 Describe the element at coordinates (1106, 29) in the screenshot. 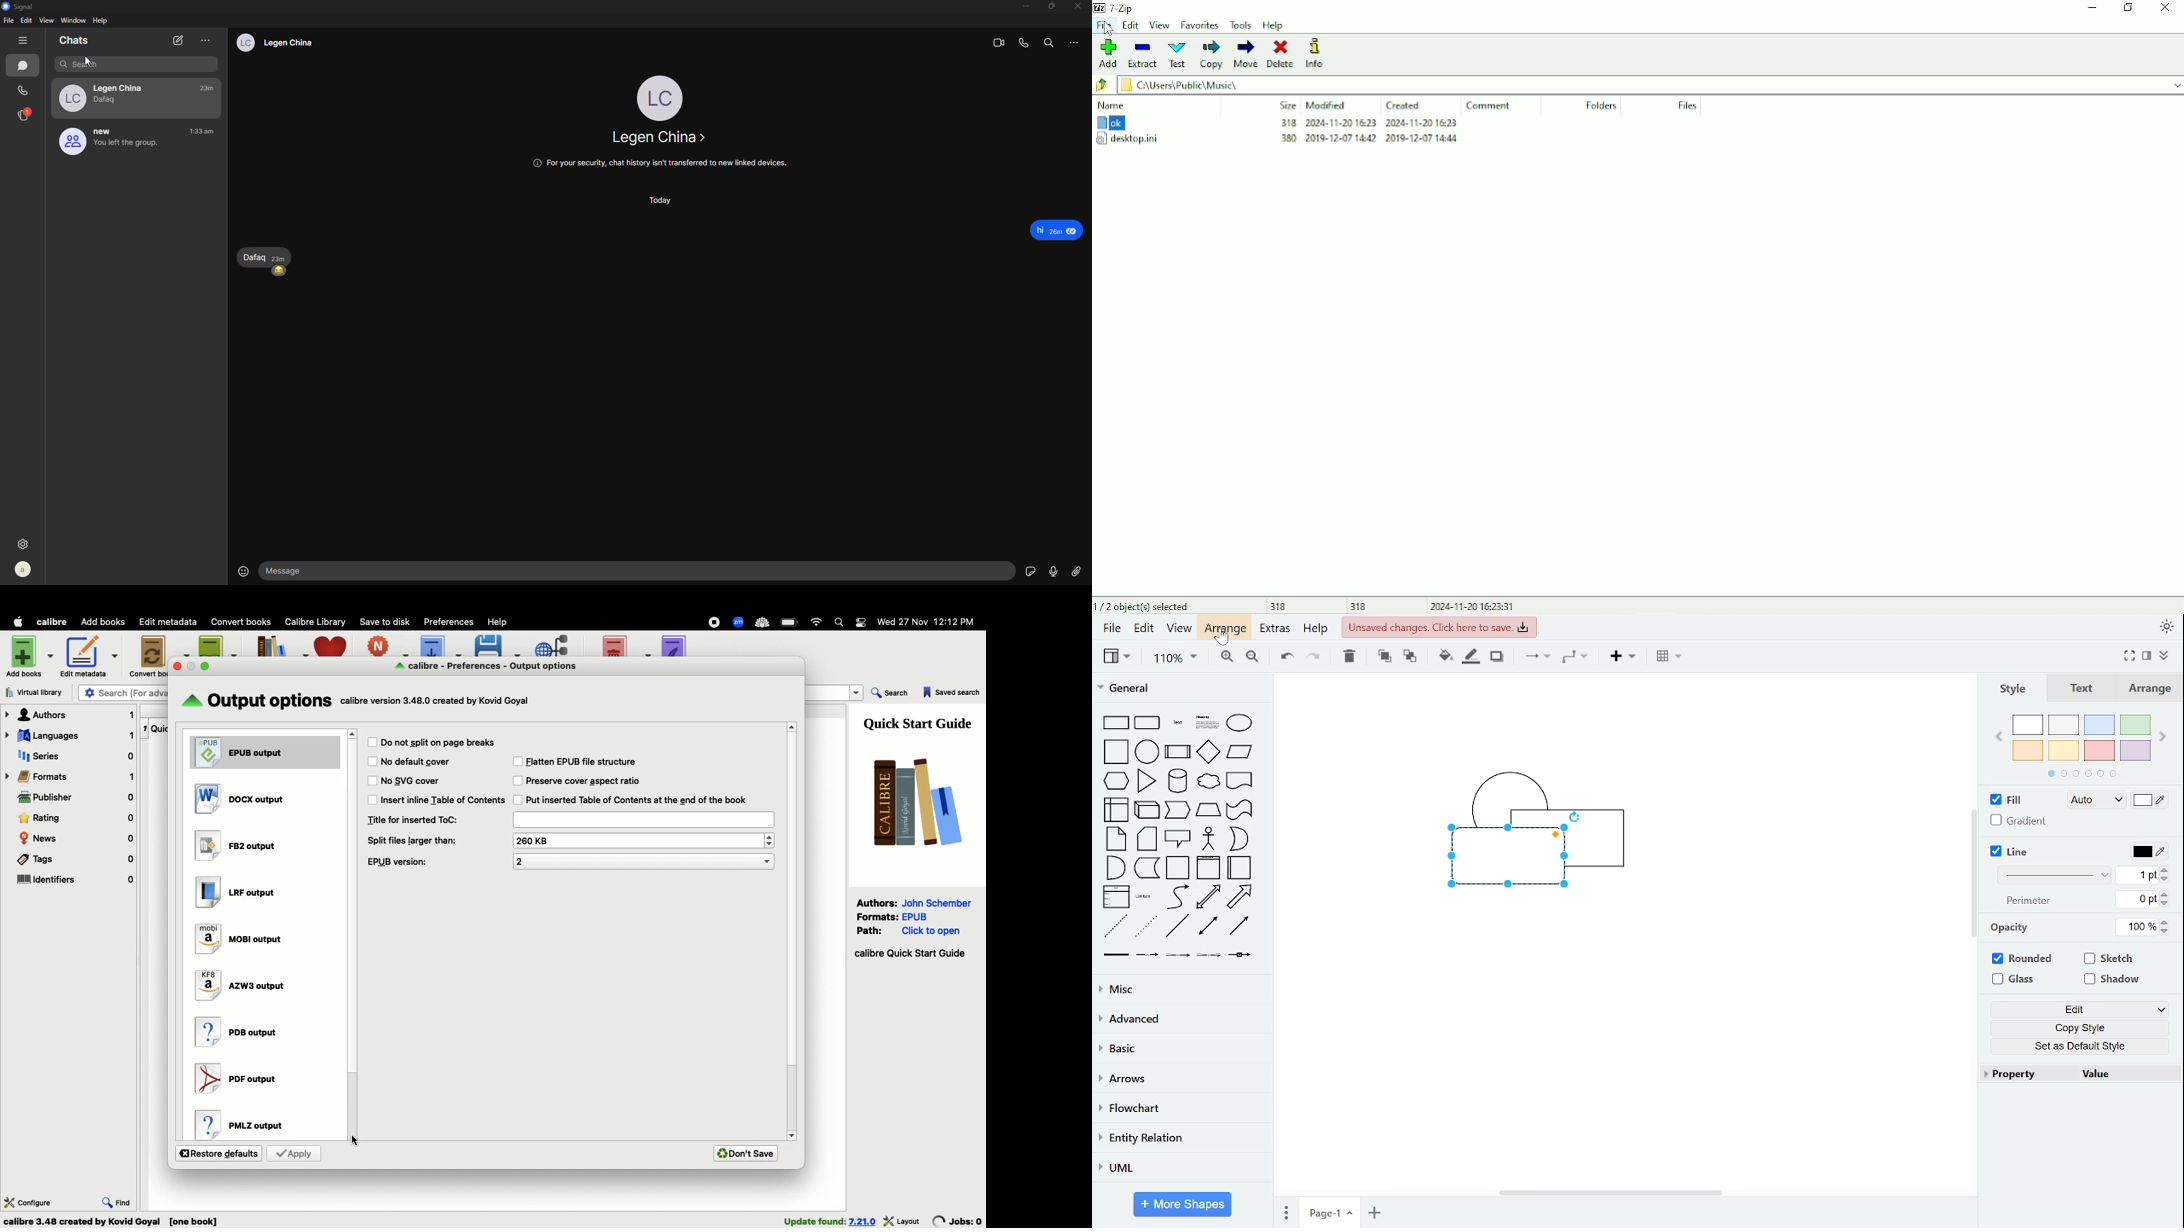

I see `Cursor` at that location.